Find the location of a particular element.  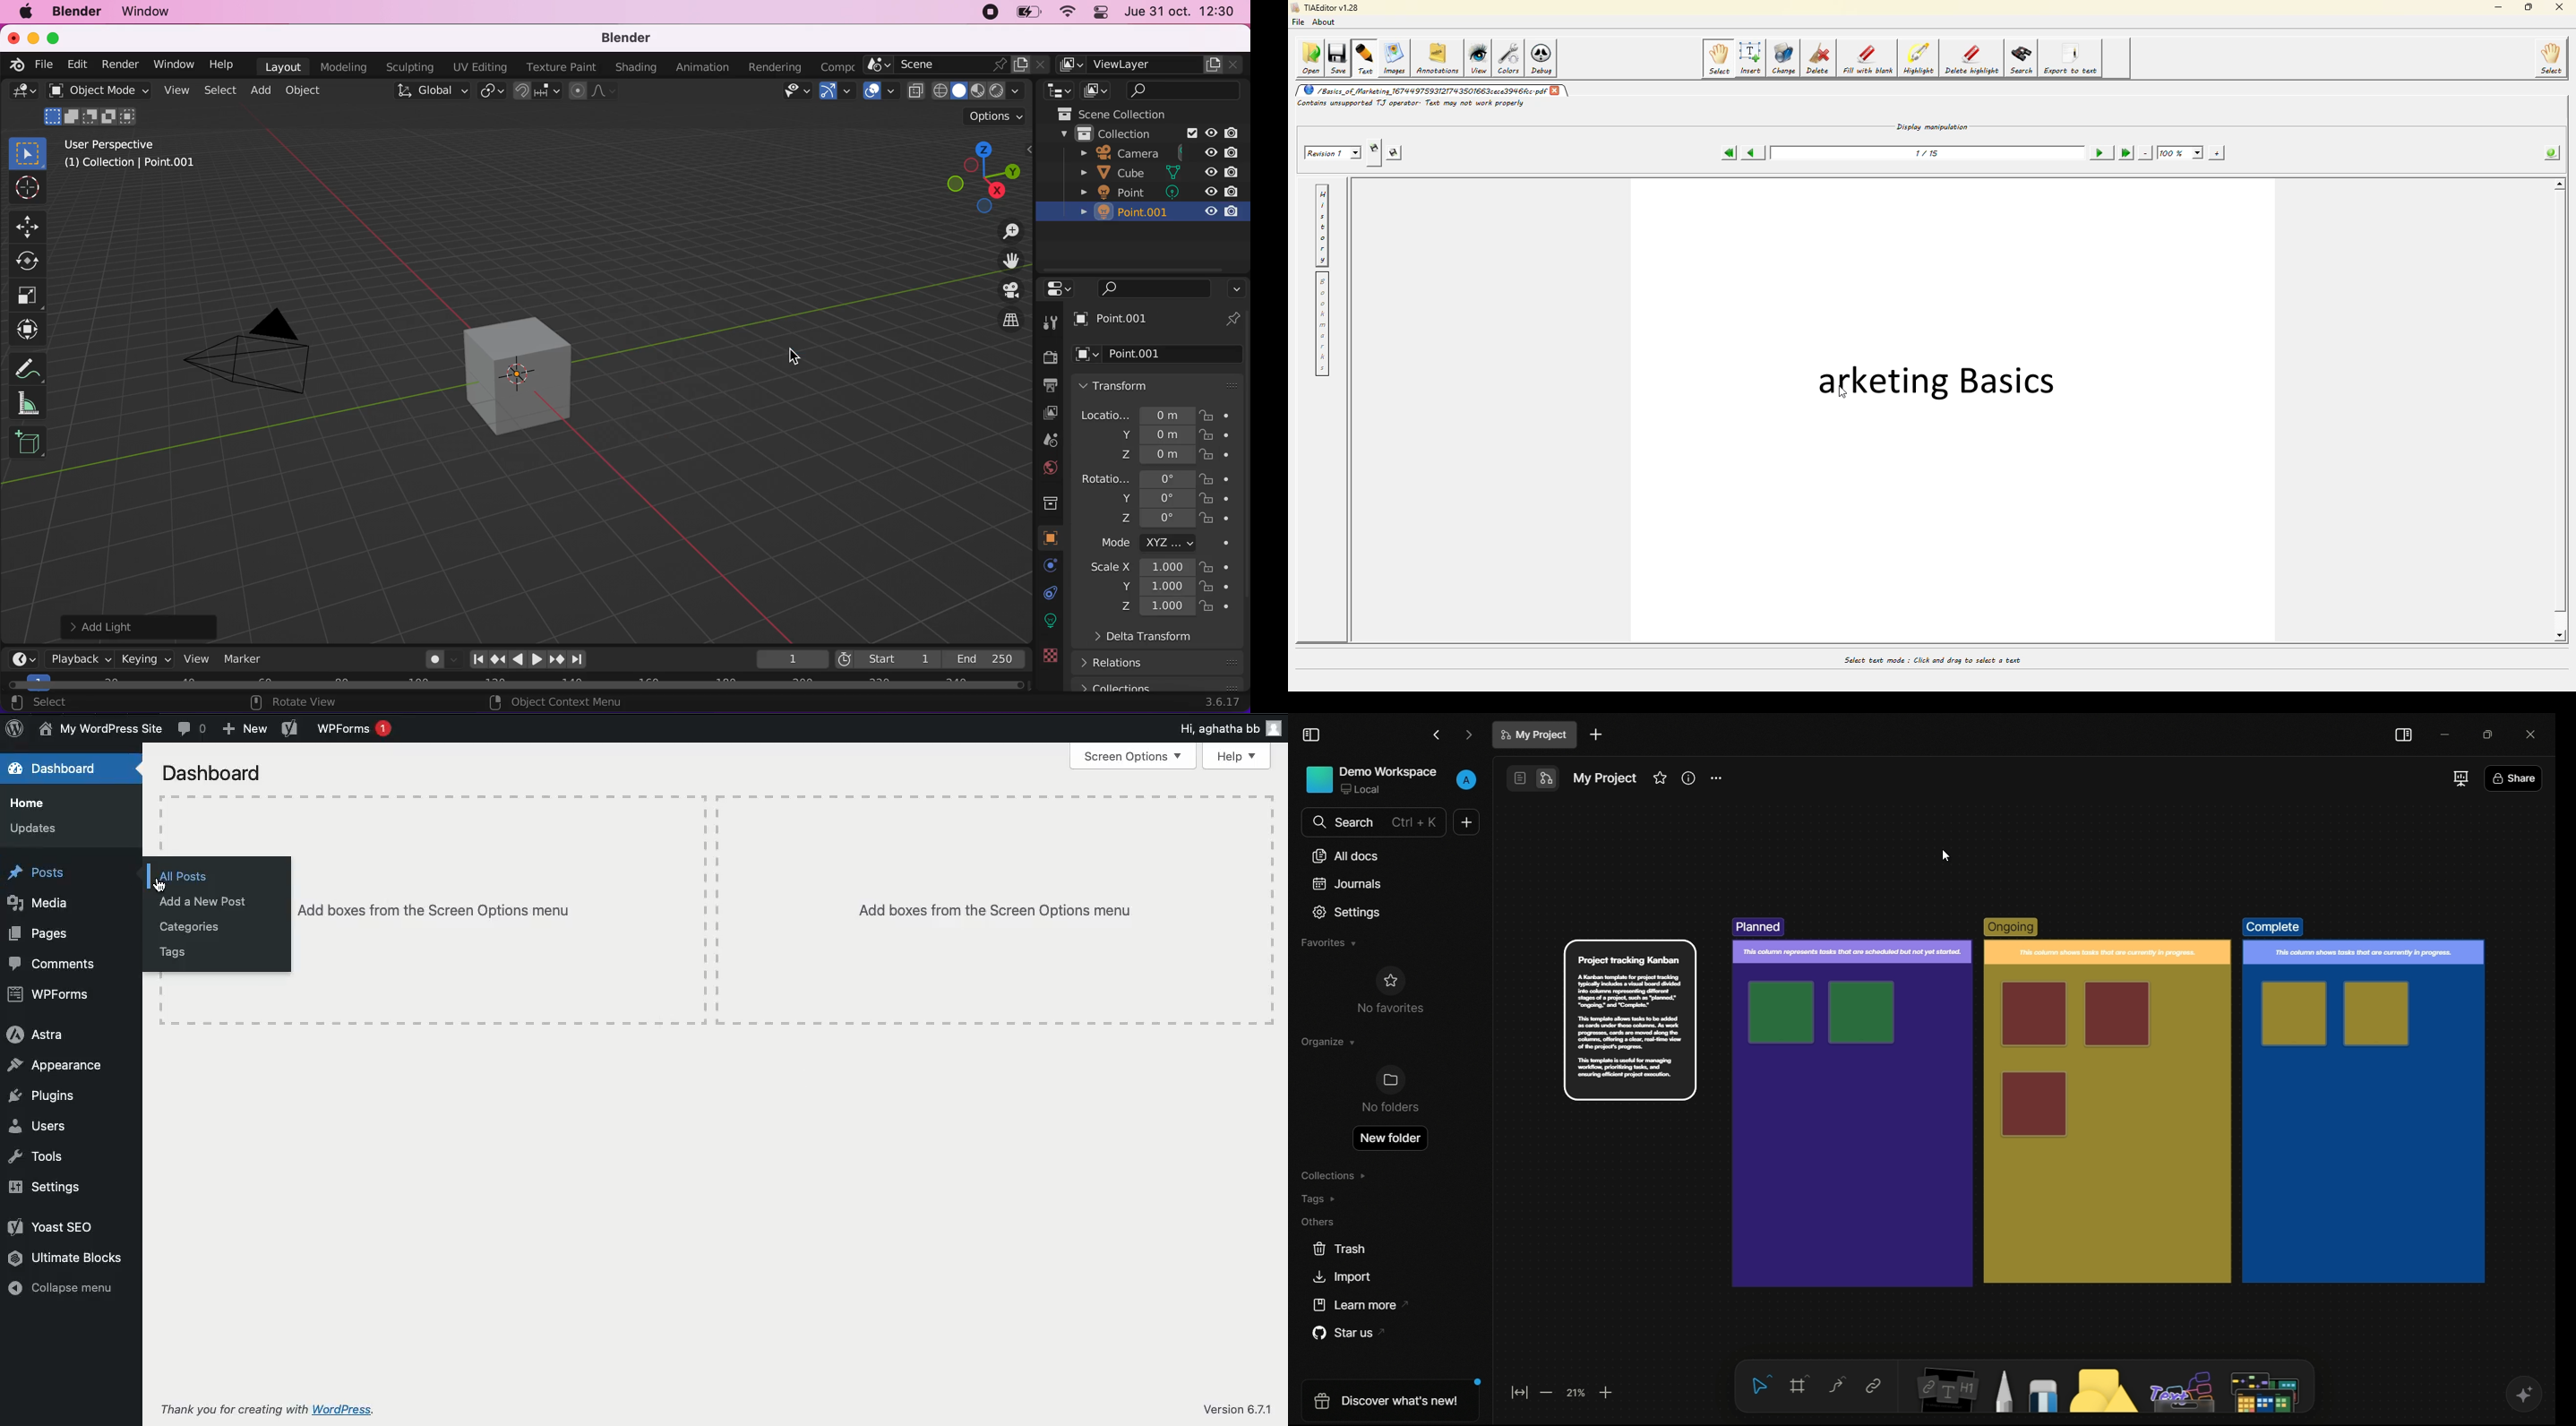

cursor is located at coordinates (26, 188).